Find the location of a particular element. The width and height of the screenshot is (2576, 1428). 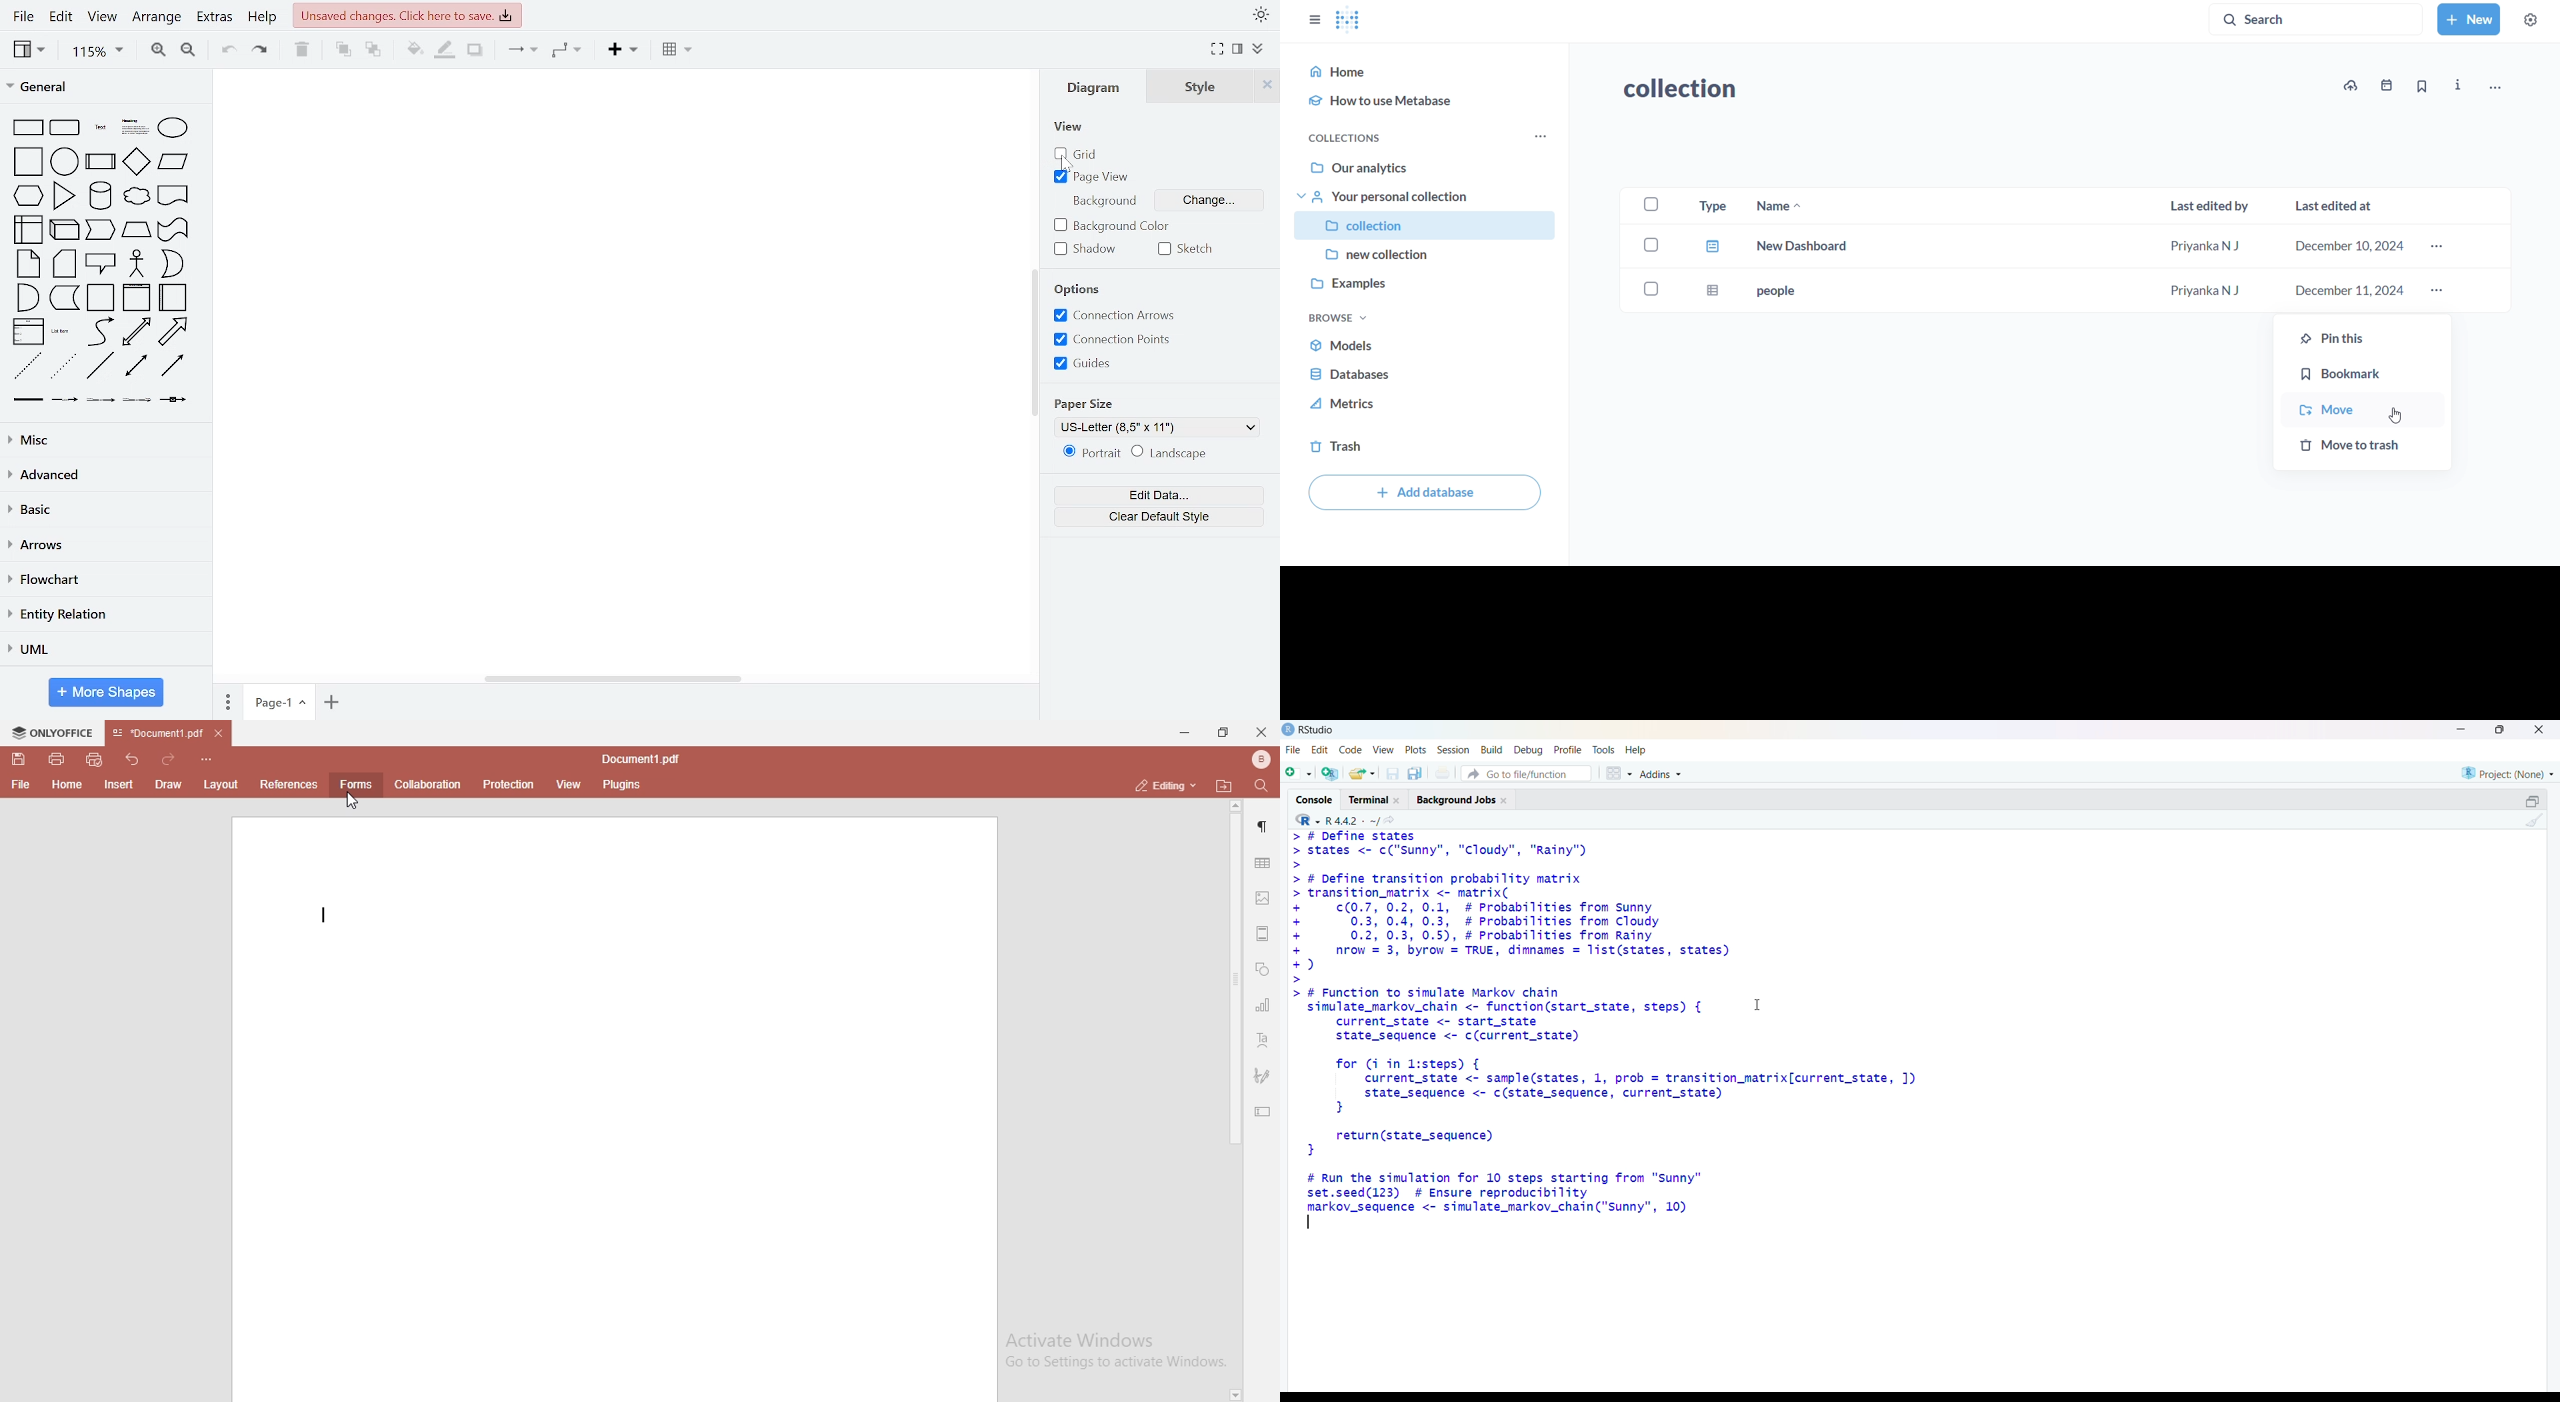

more is located at coordinates (2437, 291).